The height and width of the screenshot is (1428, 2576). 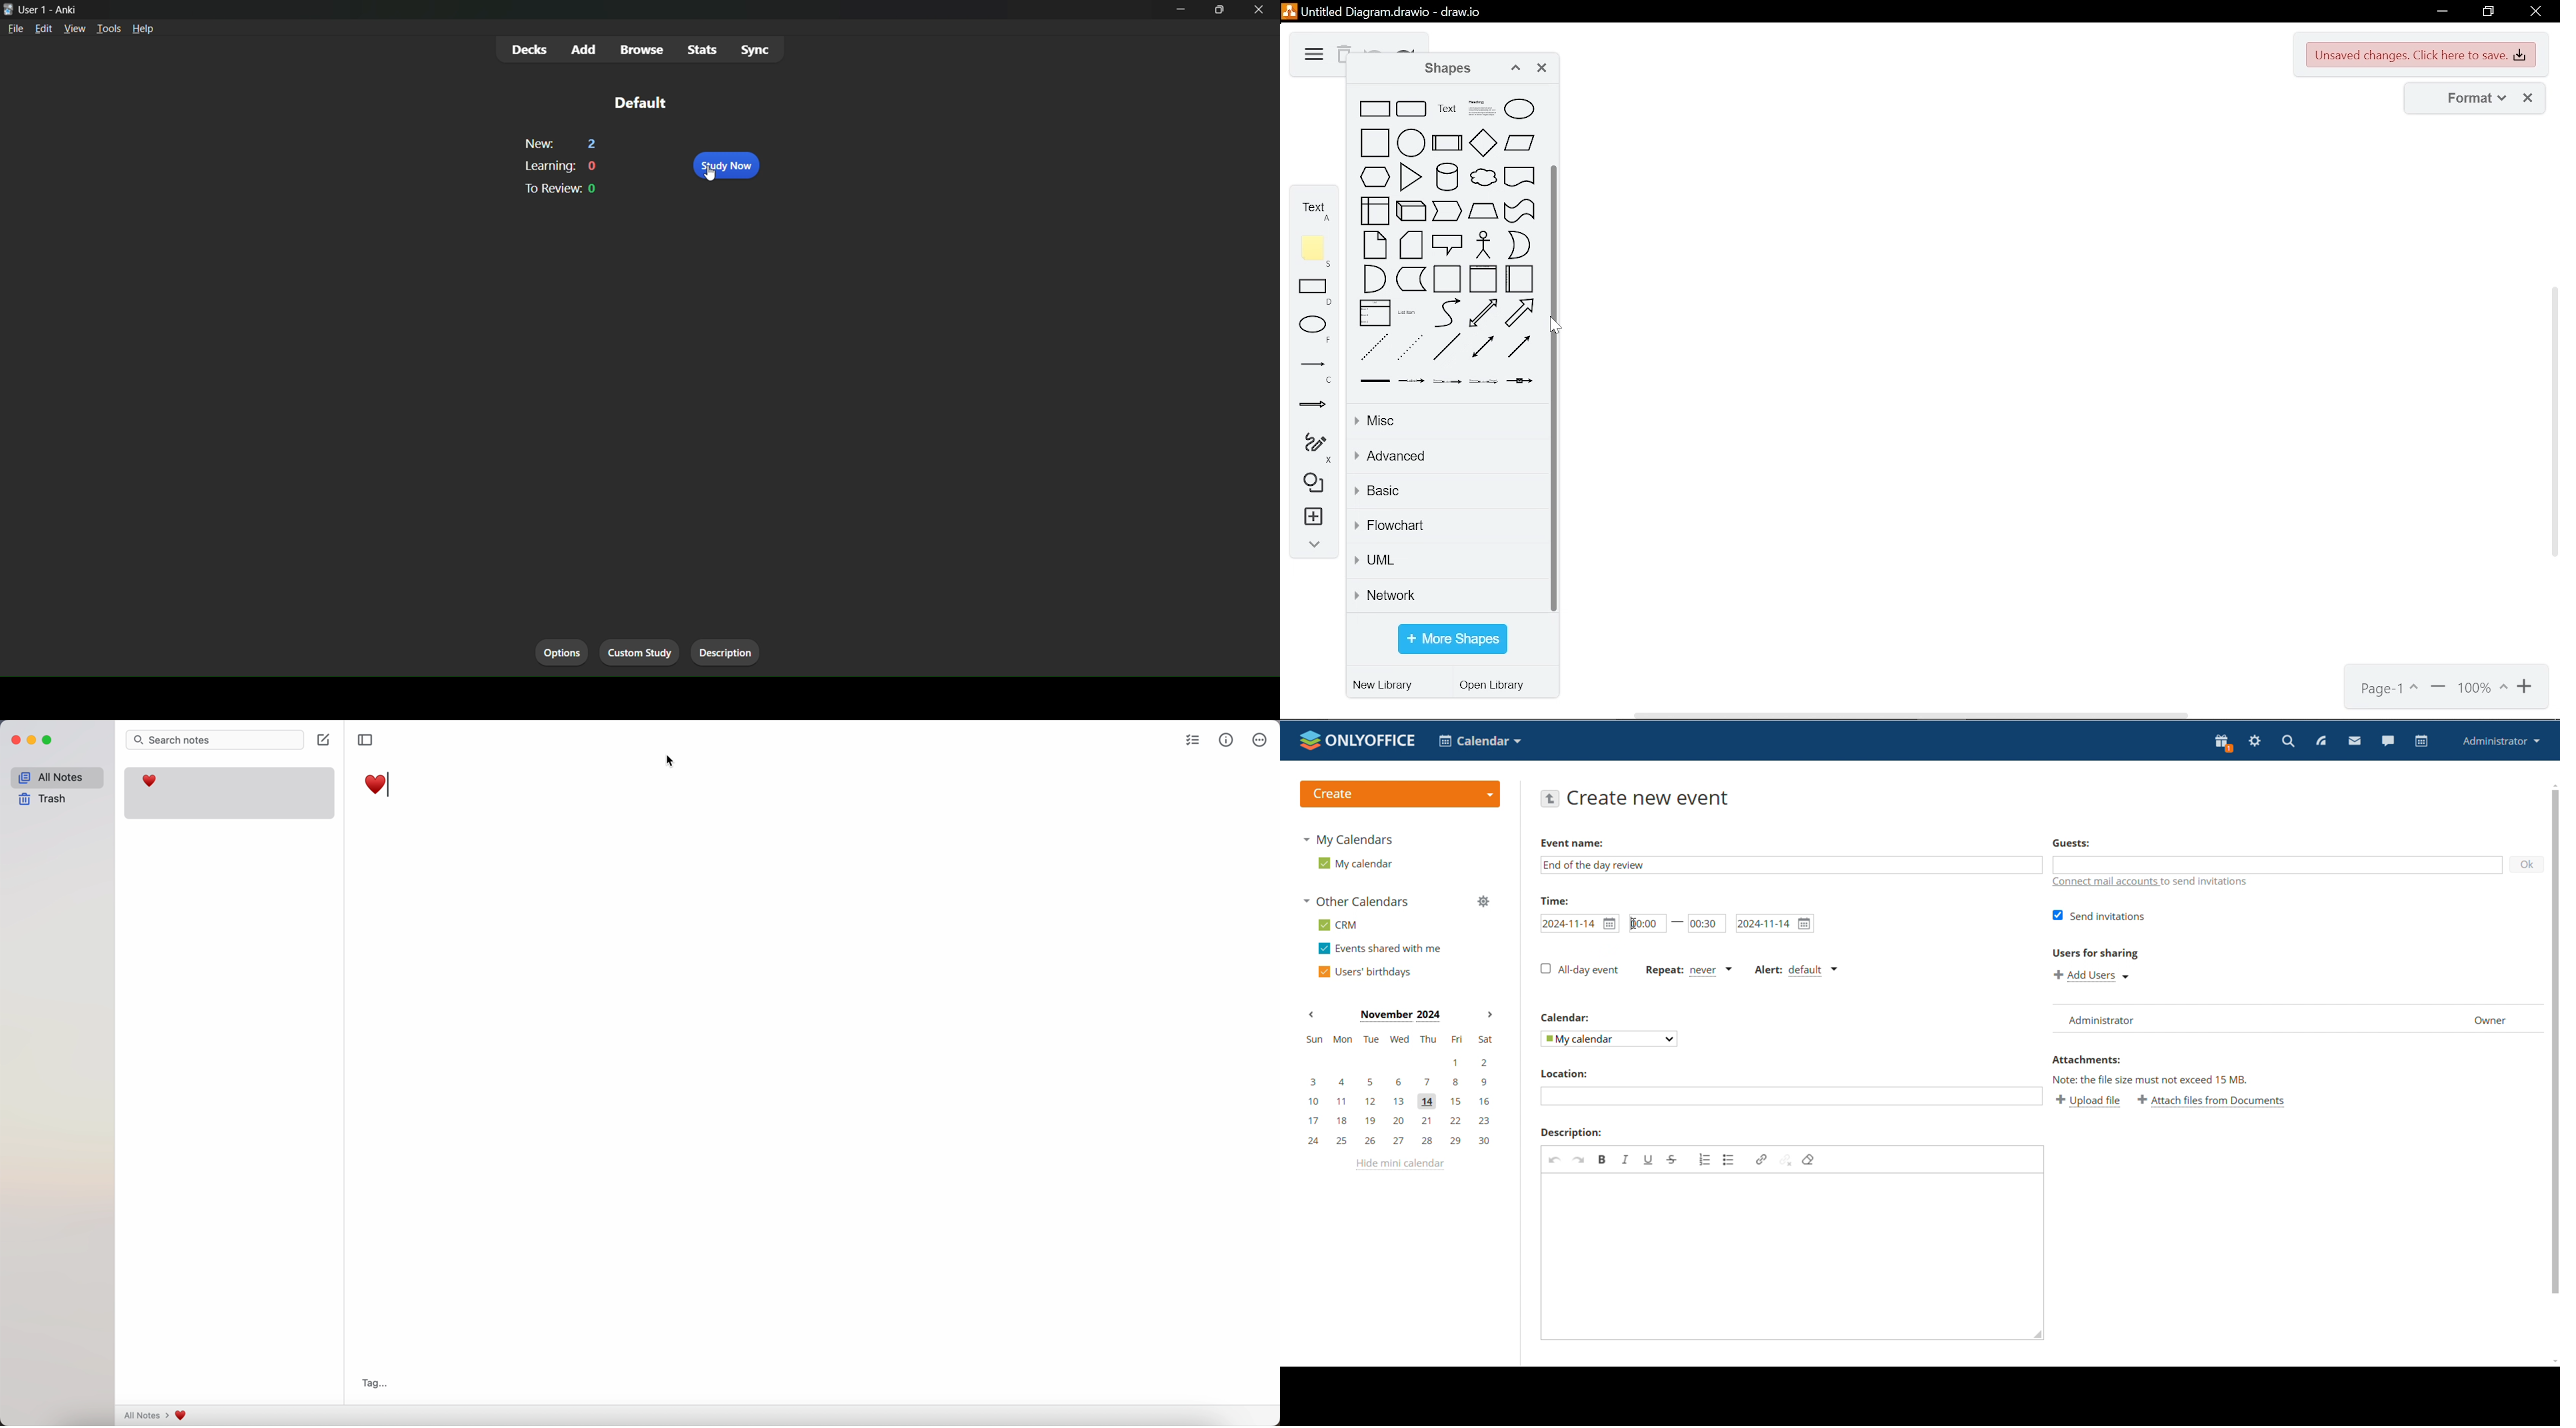 I want to click on bidirectional arrow, so click(x=1483, y=312).